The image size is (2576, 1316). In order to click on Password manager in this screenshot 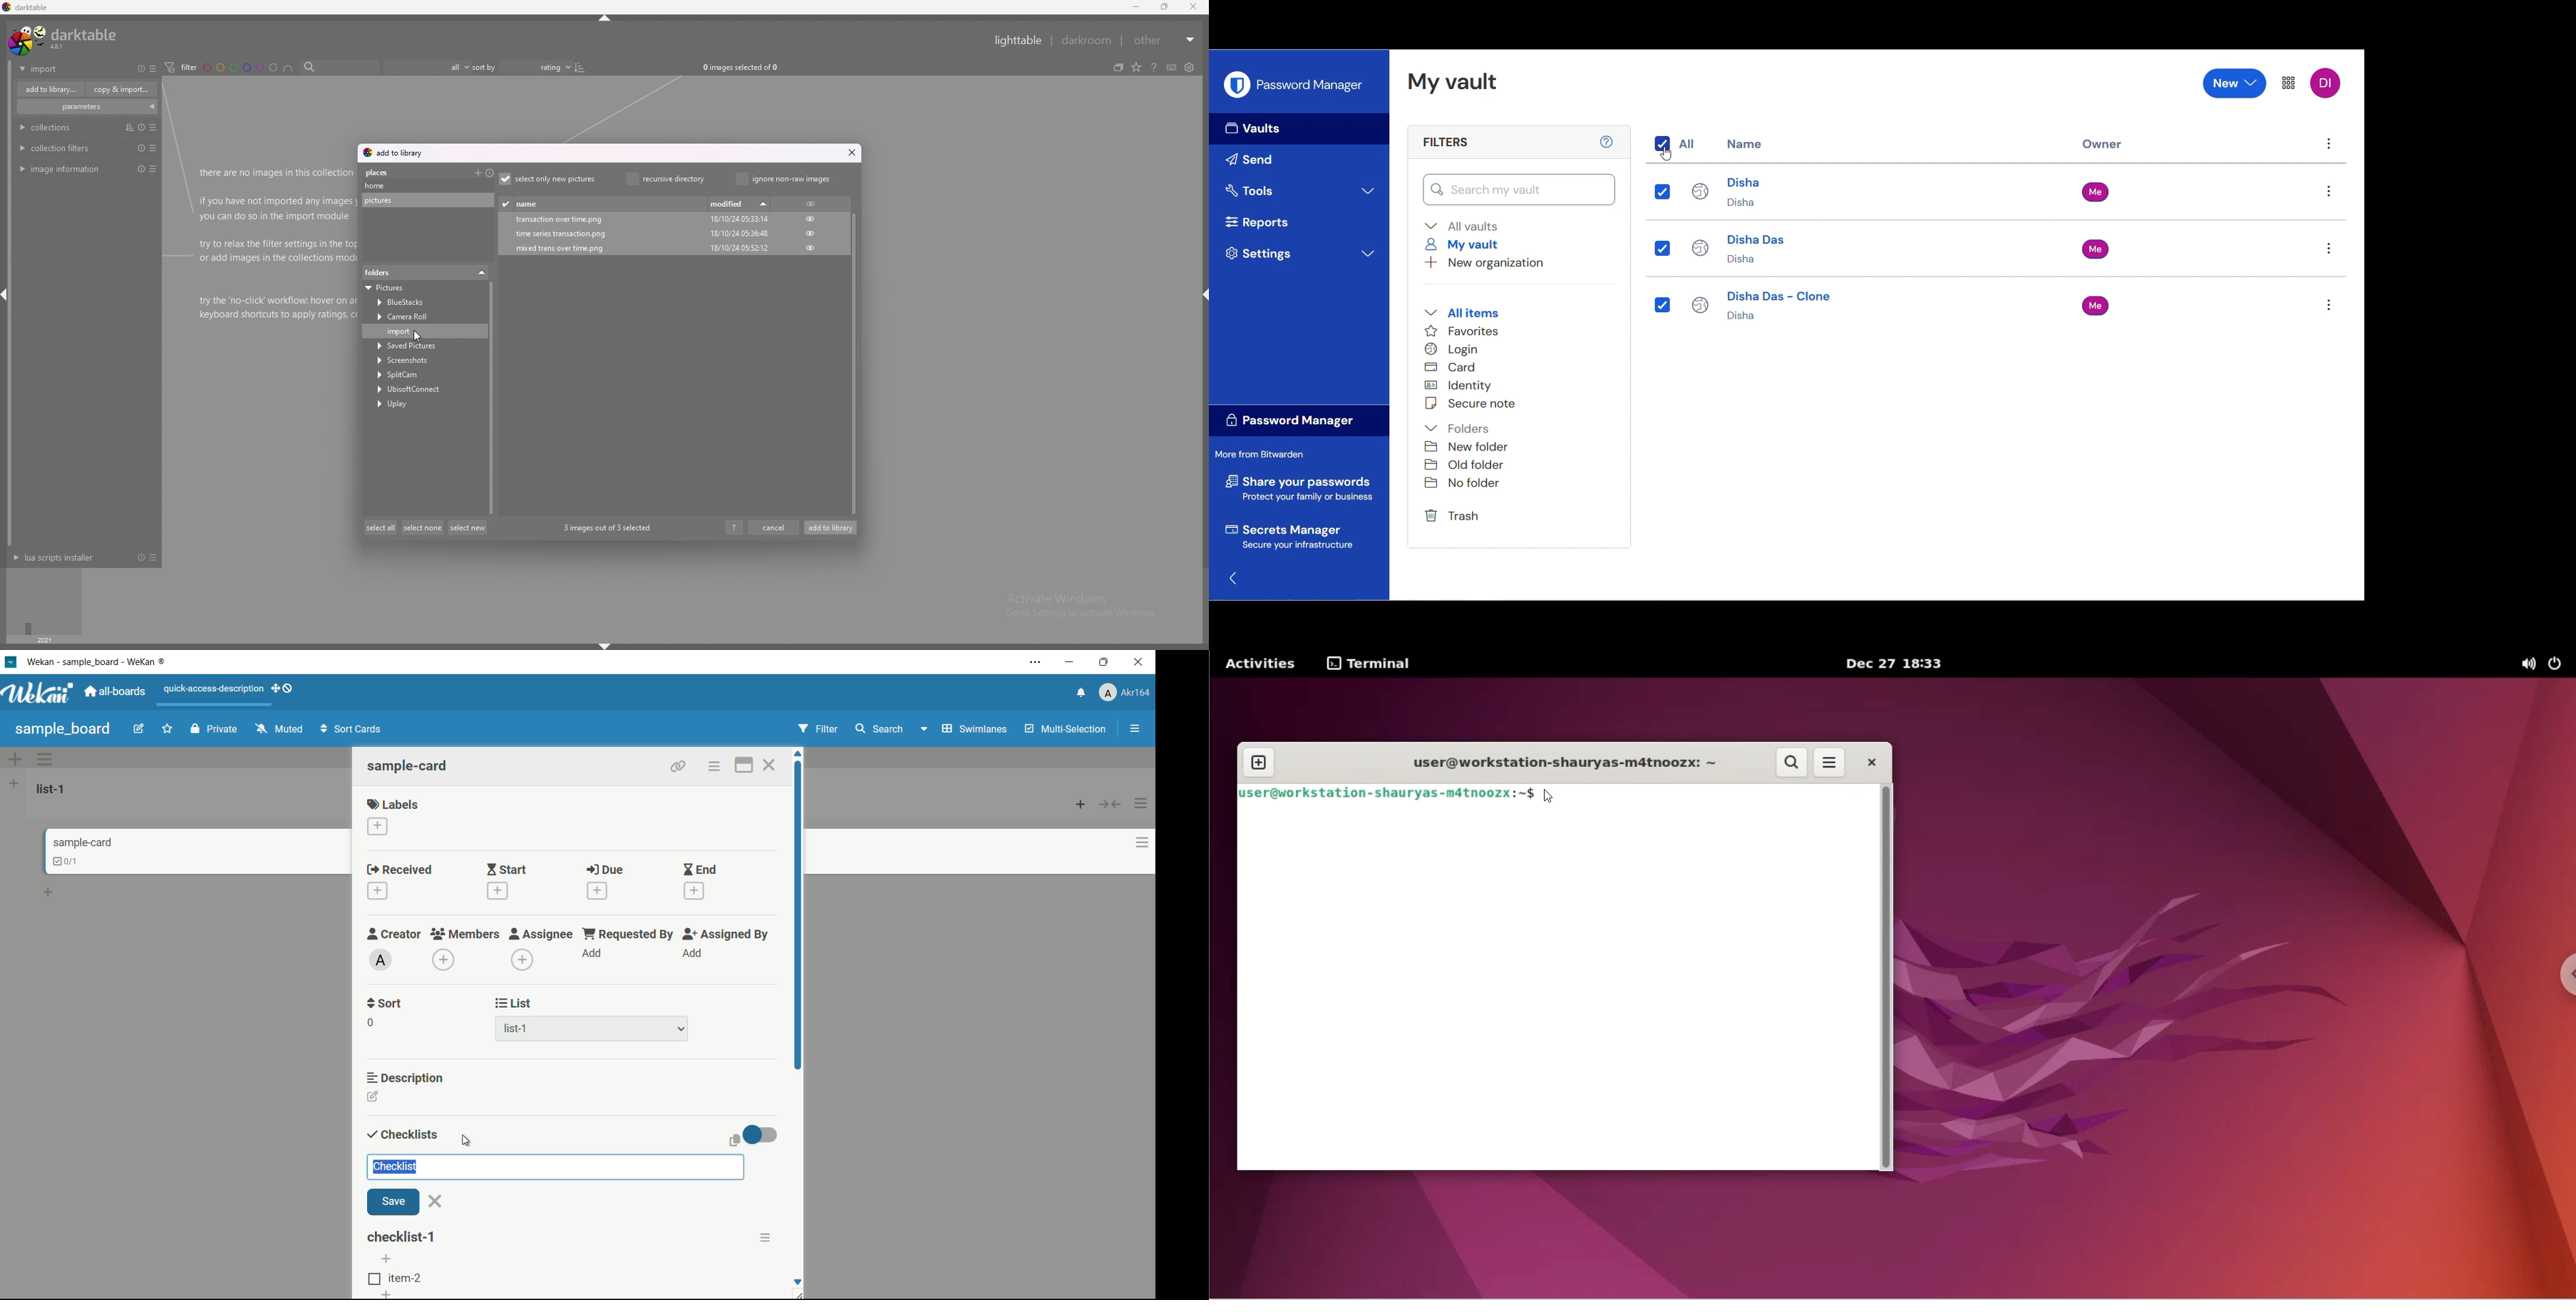, I will do `click(1299, 421)`.